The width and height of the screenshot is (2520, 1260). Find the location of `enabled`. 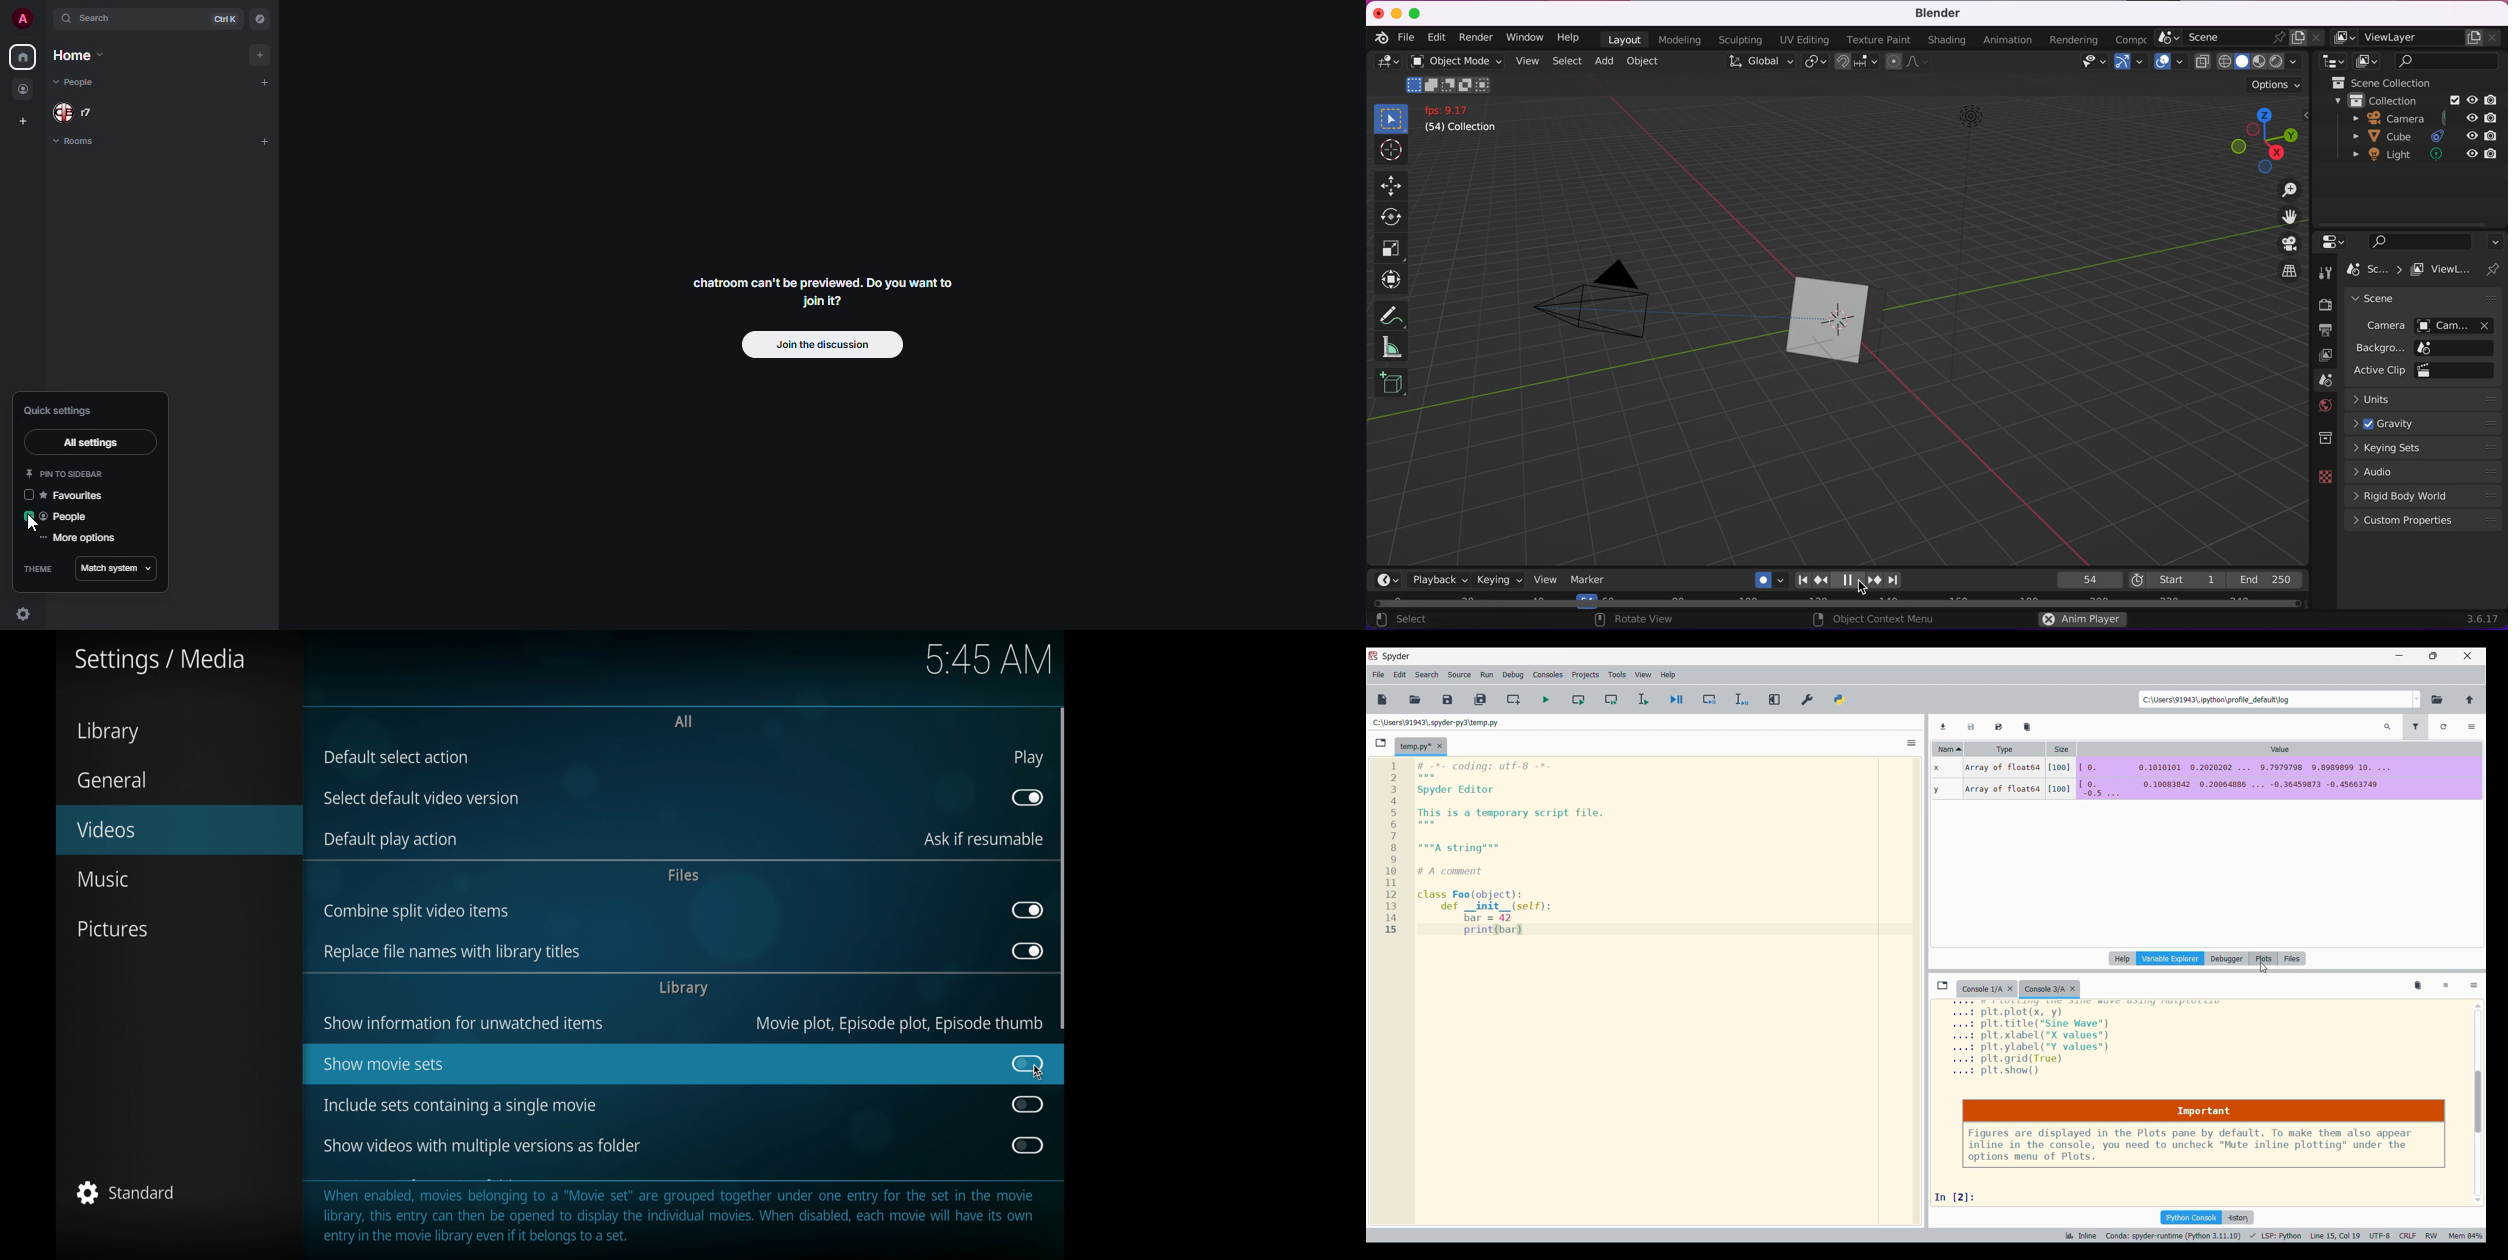

enabled is located at coordinates (29, 517).